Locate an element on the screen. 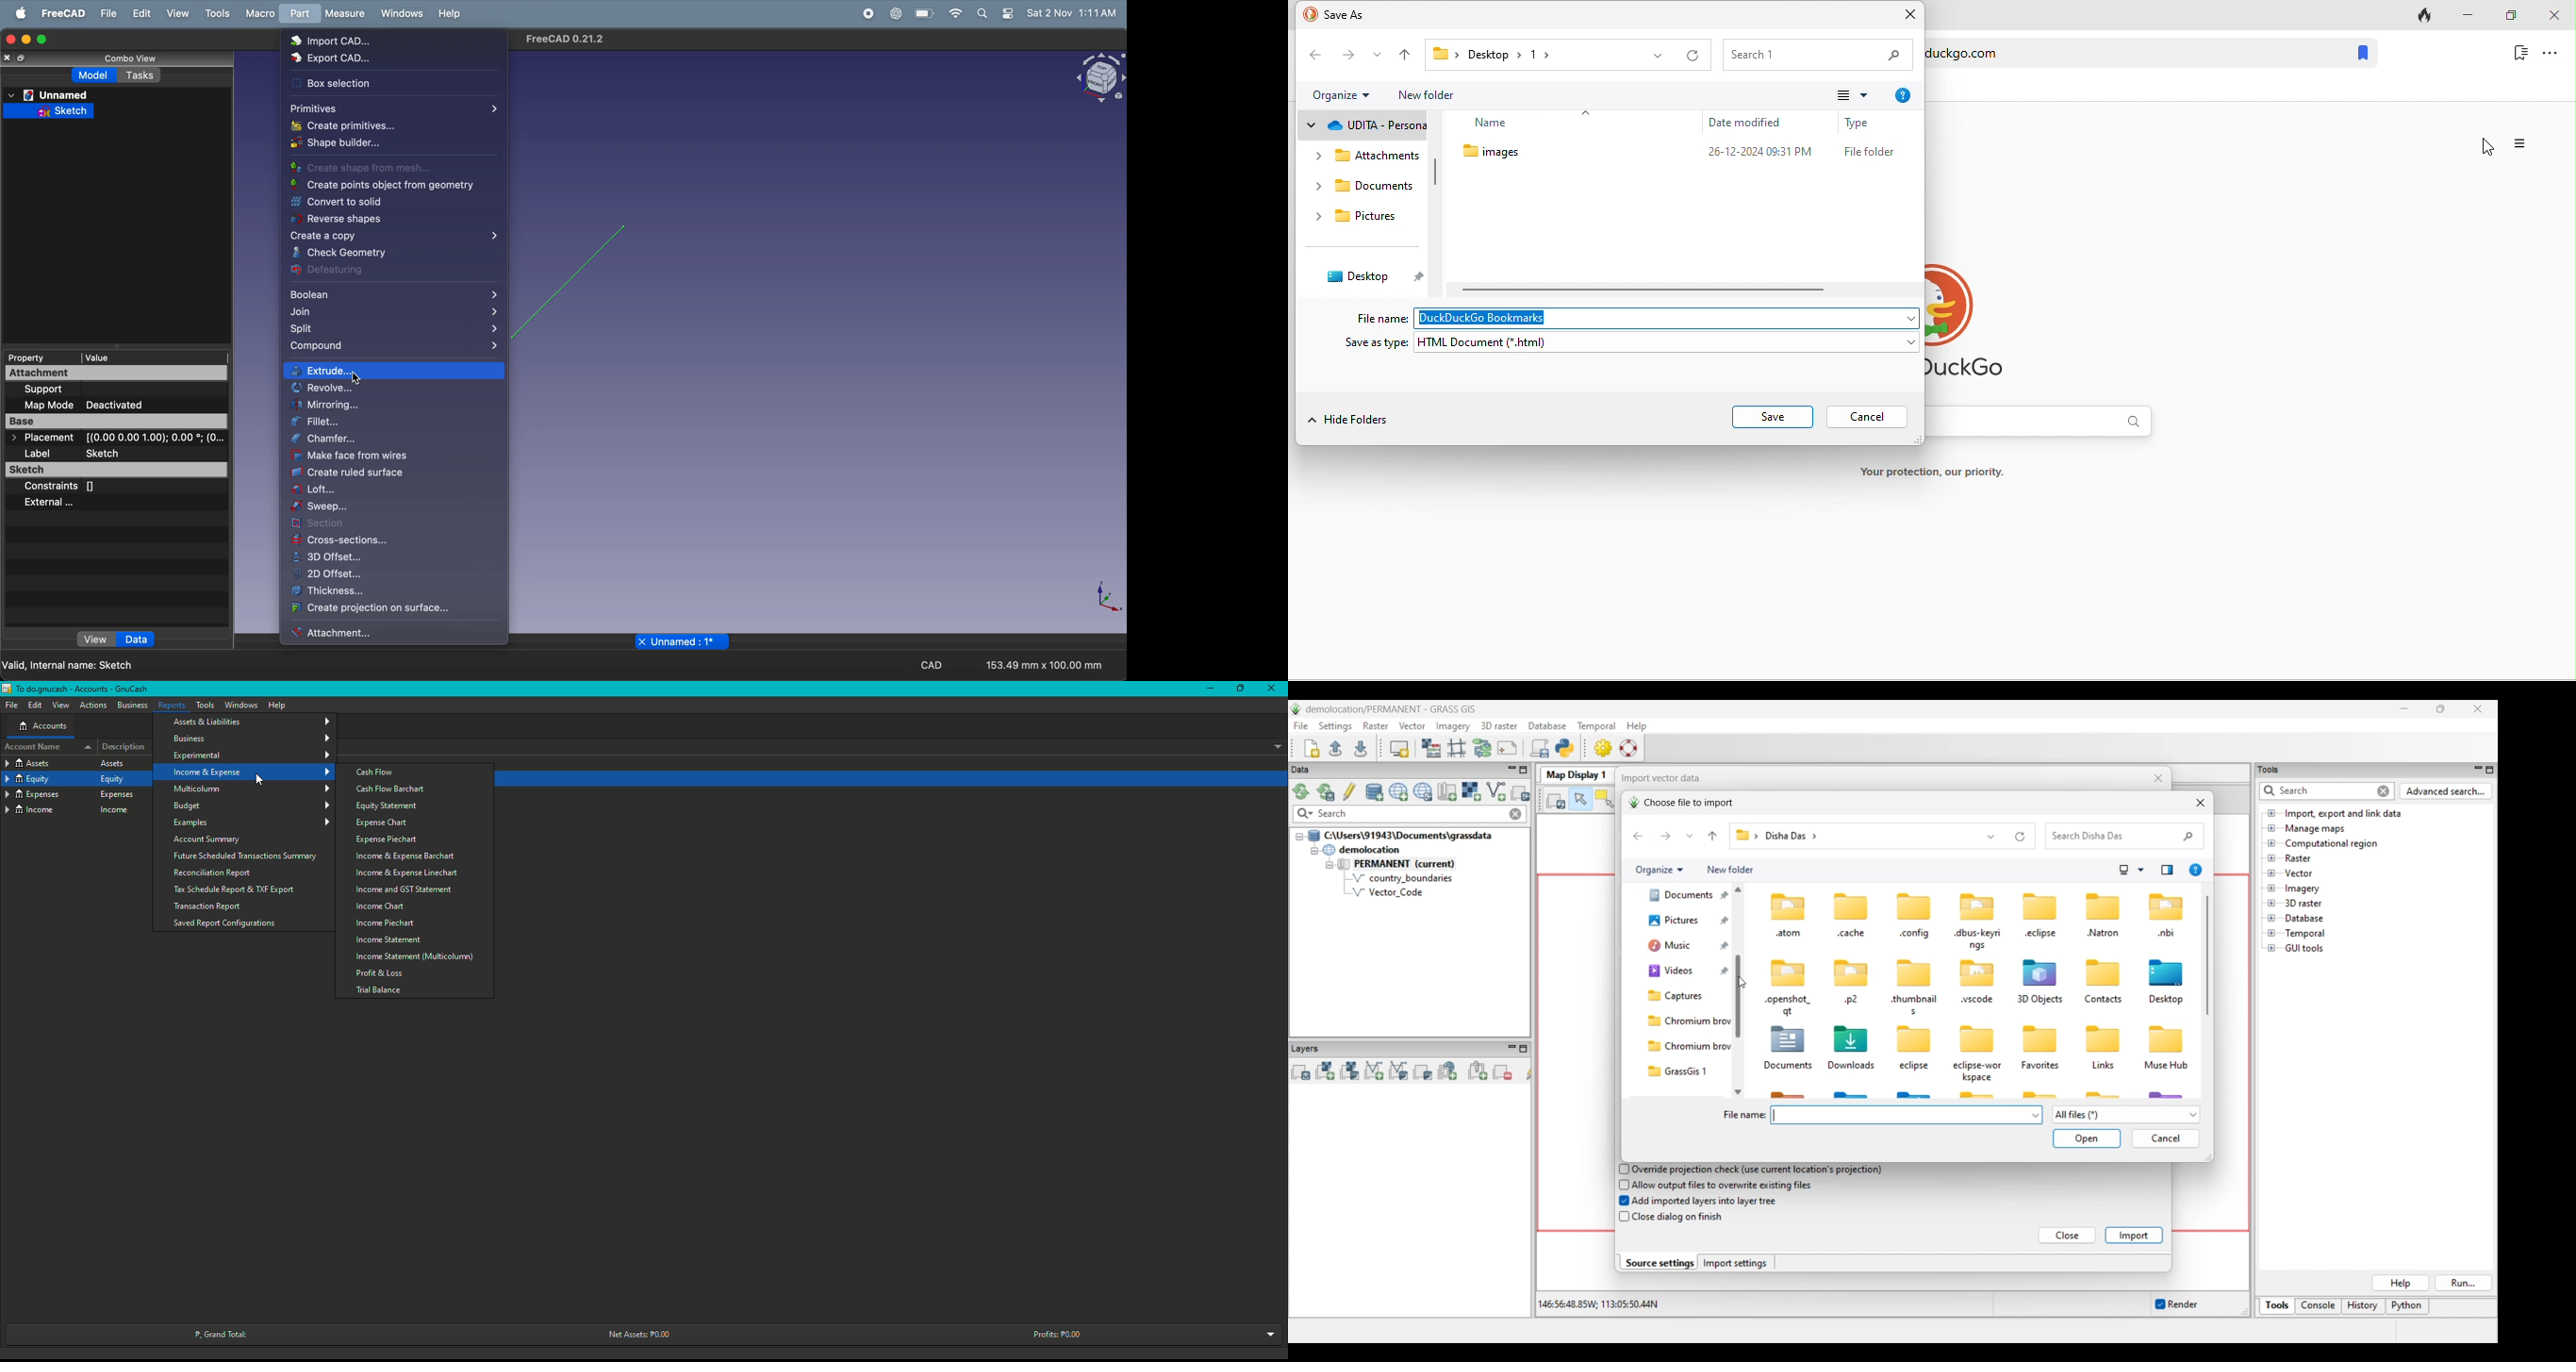 This screenshot has height=1372, width=2576. previous location is located at coordinates (1657, 58).